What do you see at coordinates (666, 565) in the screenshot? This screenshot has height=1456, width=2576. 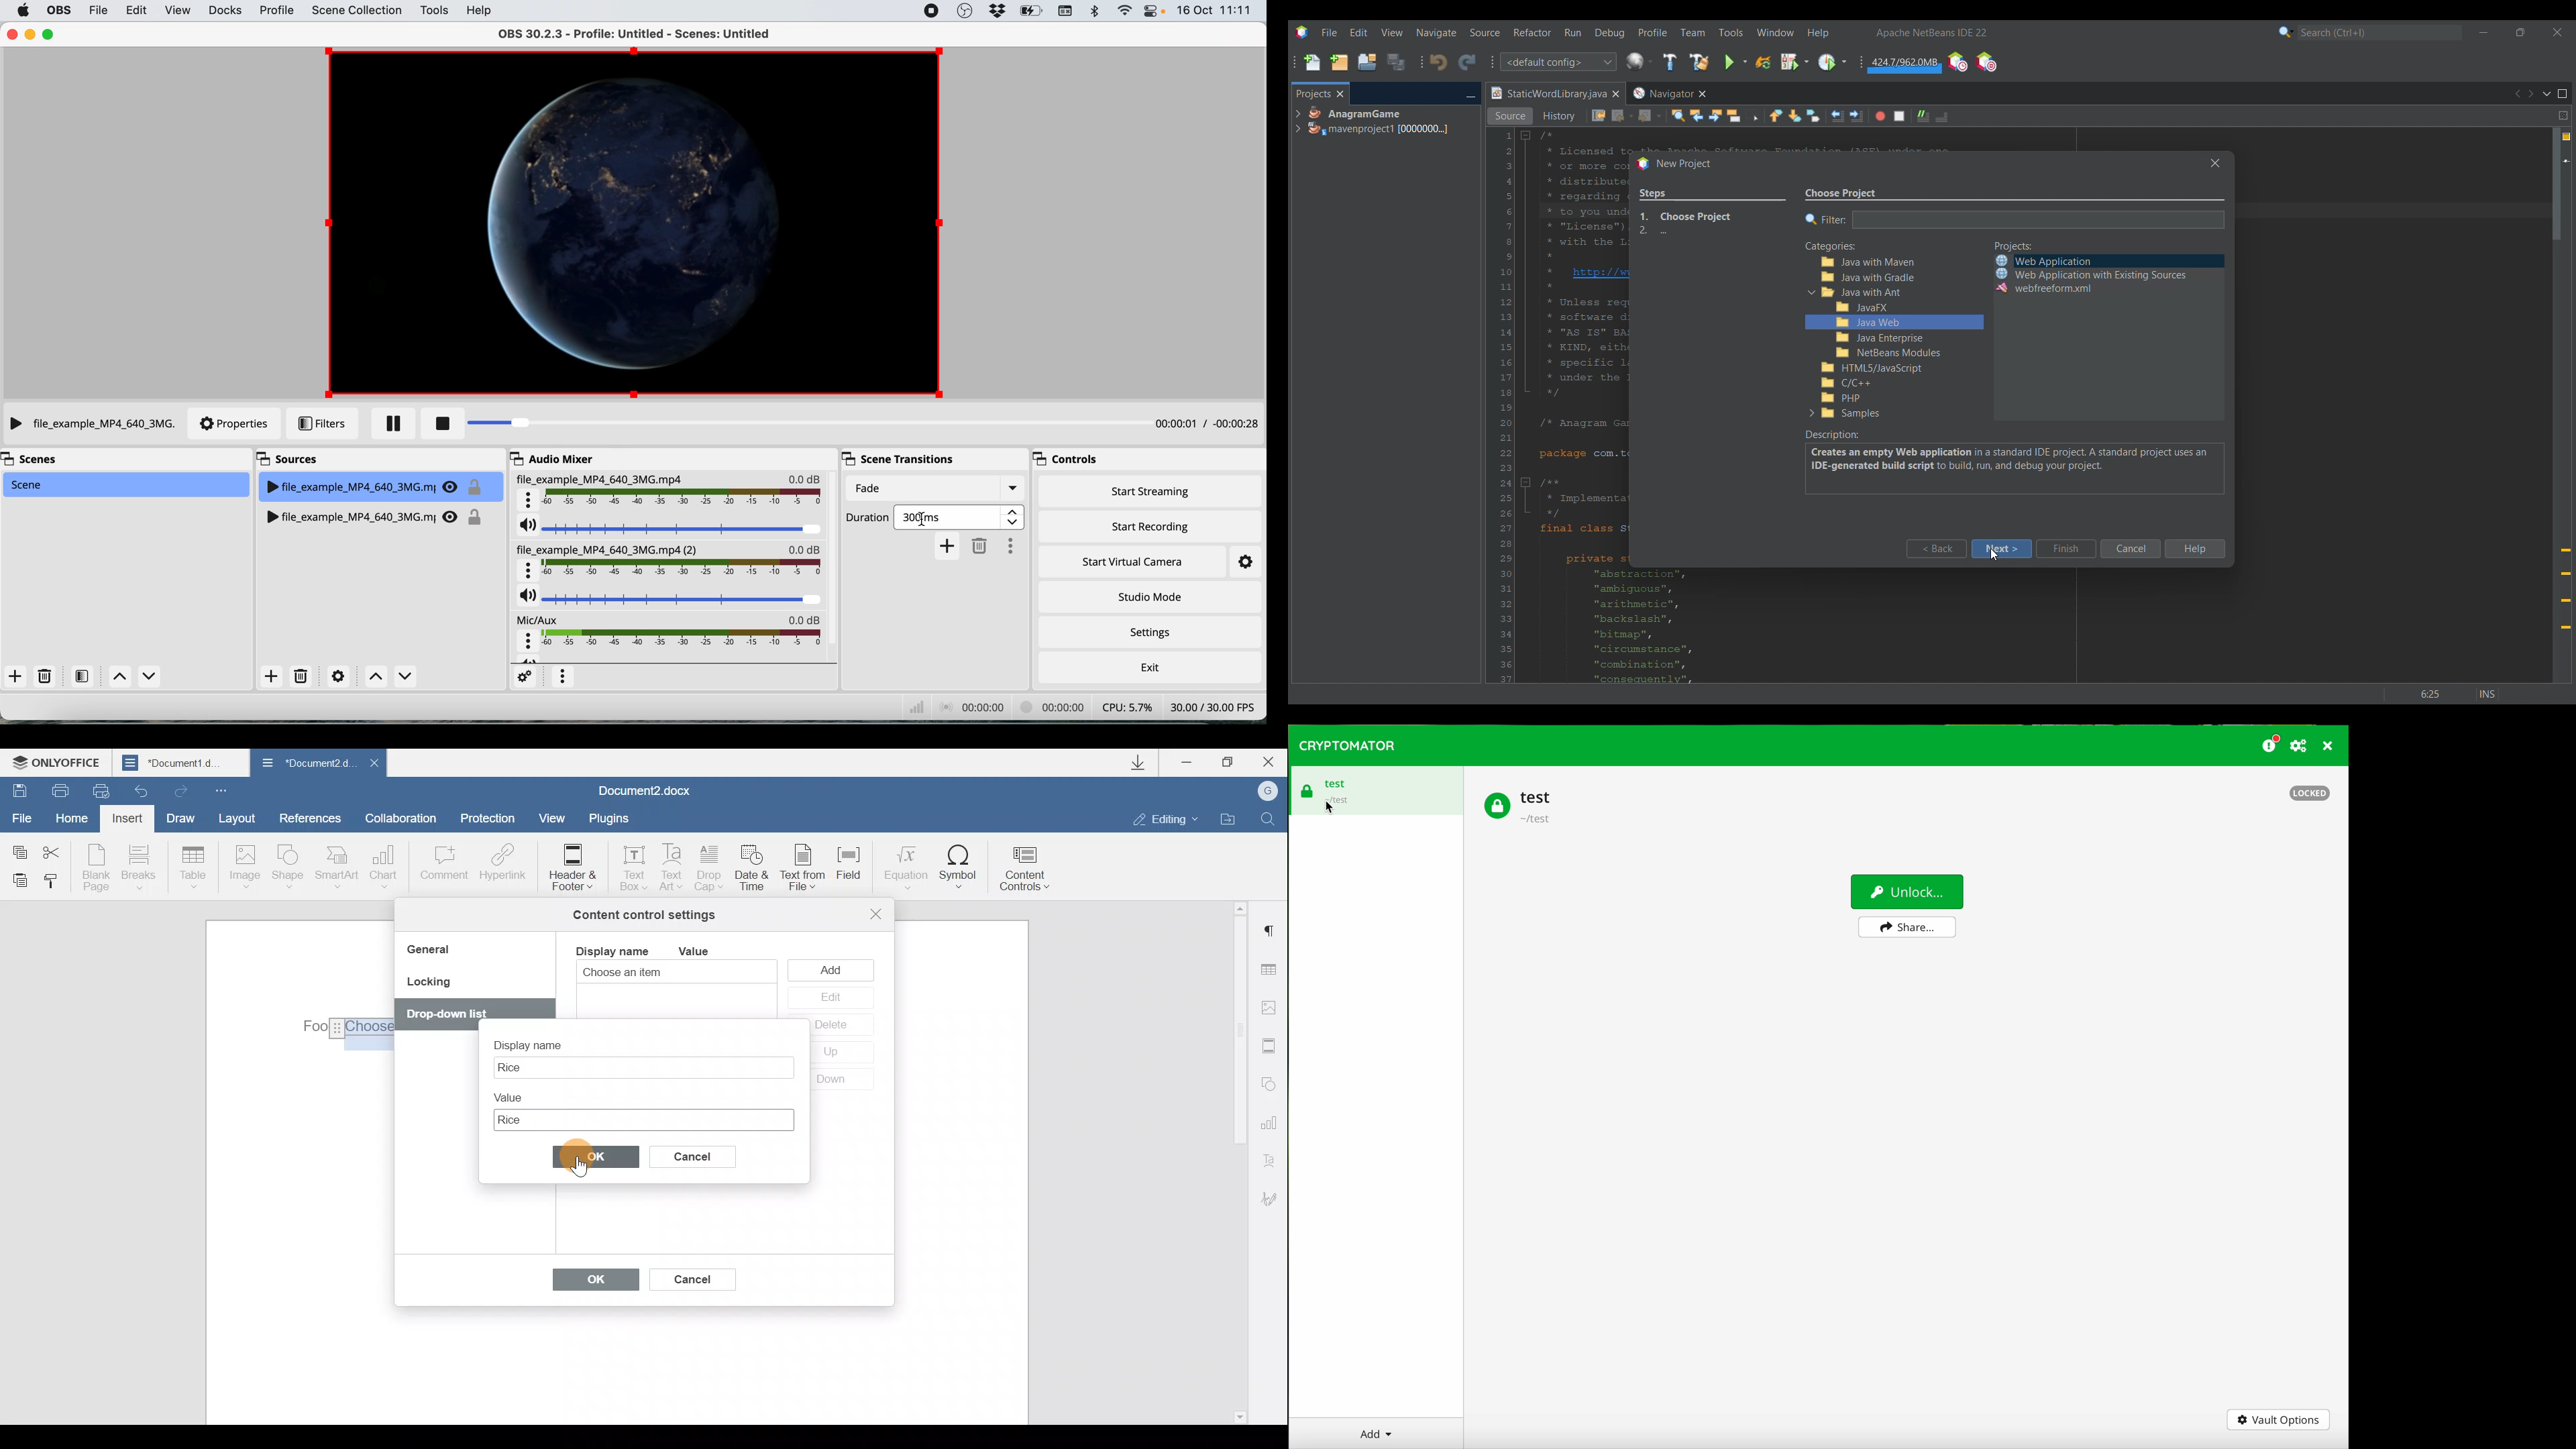 I see `source audio` at bounding box center [666, 565].